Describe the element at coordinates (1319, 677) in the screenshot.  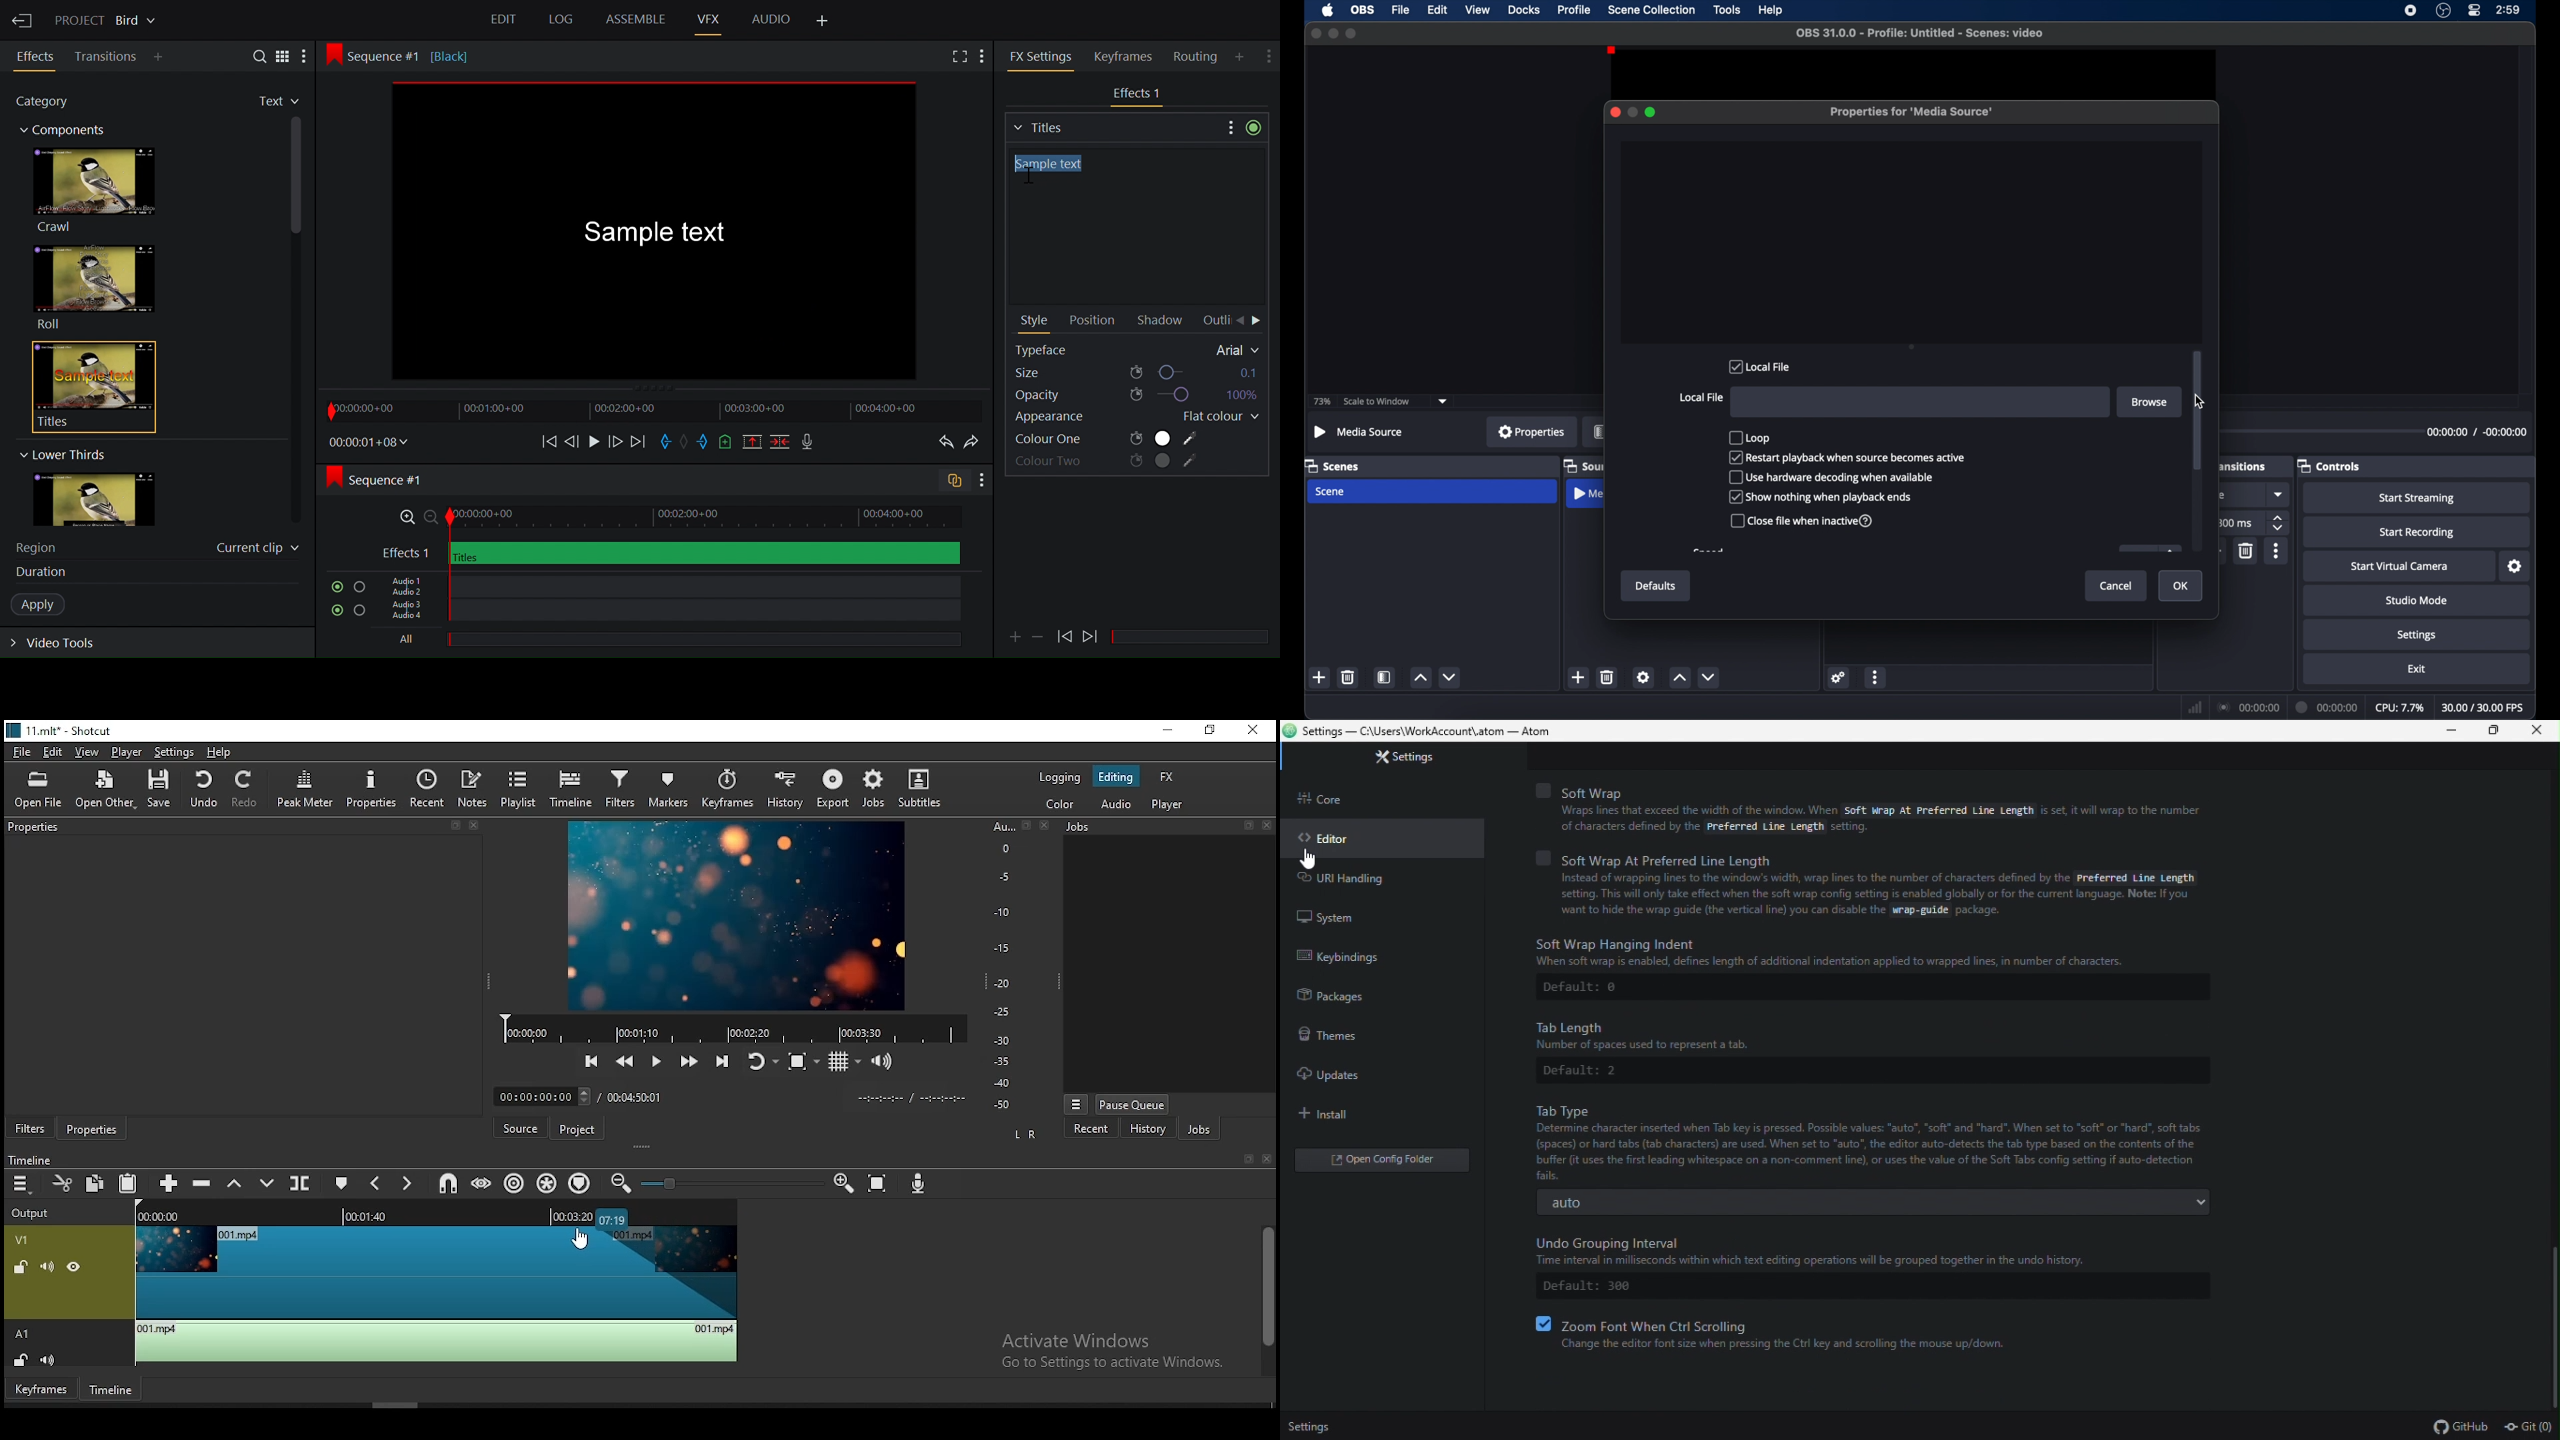
I see `add` at that location.